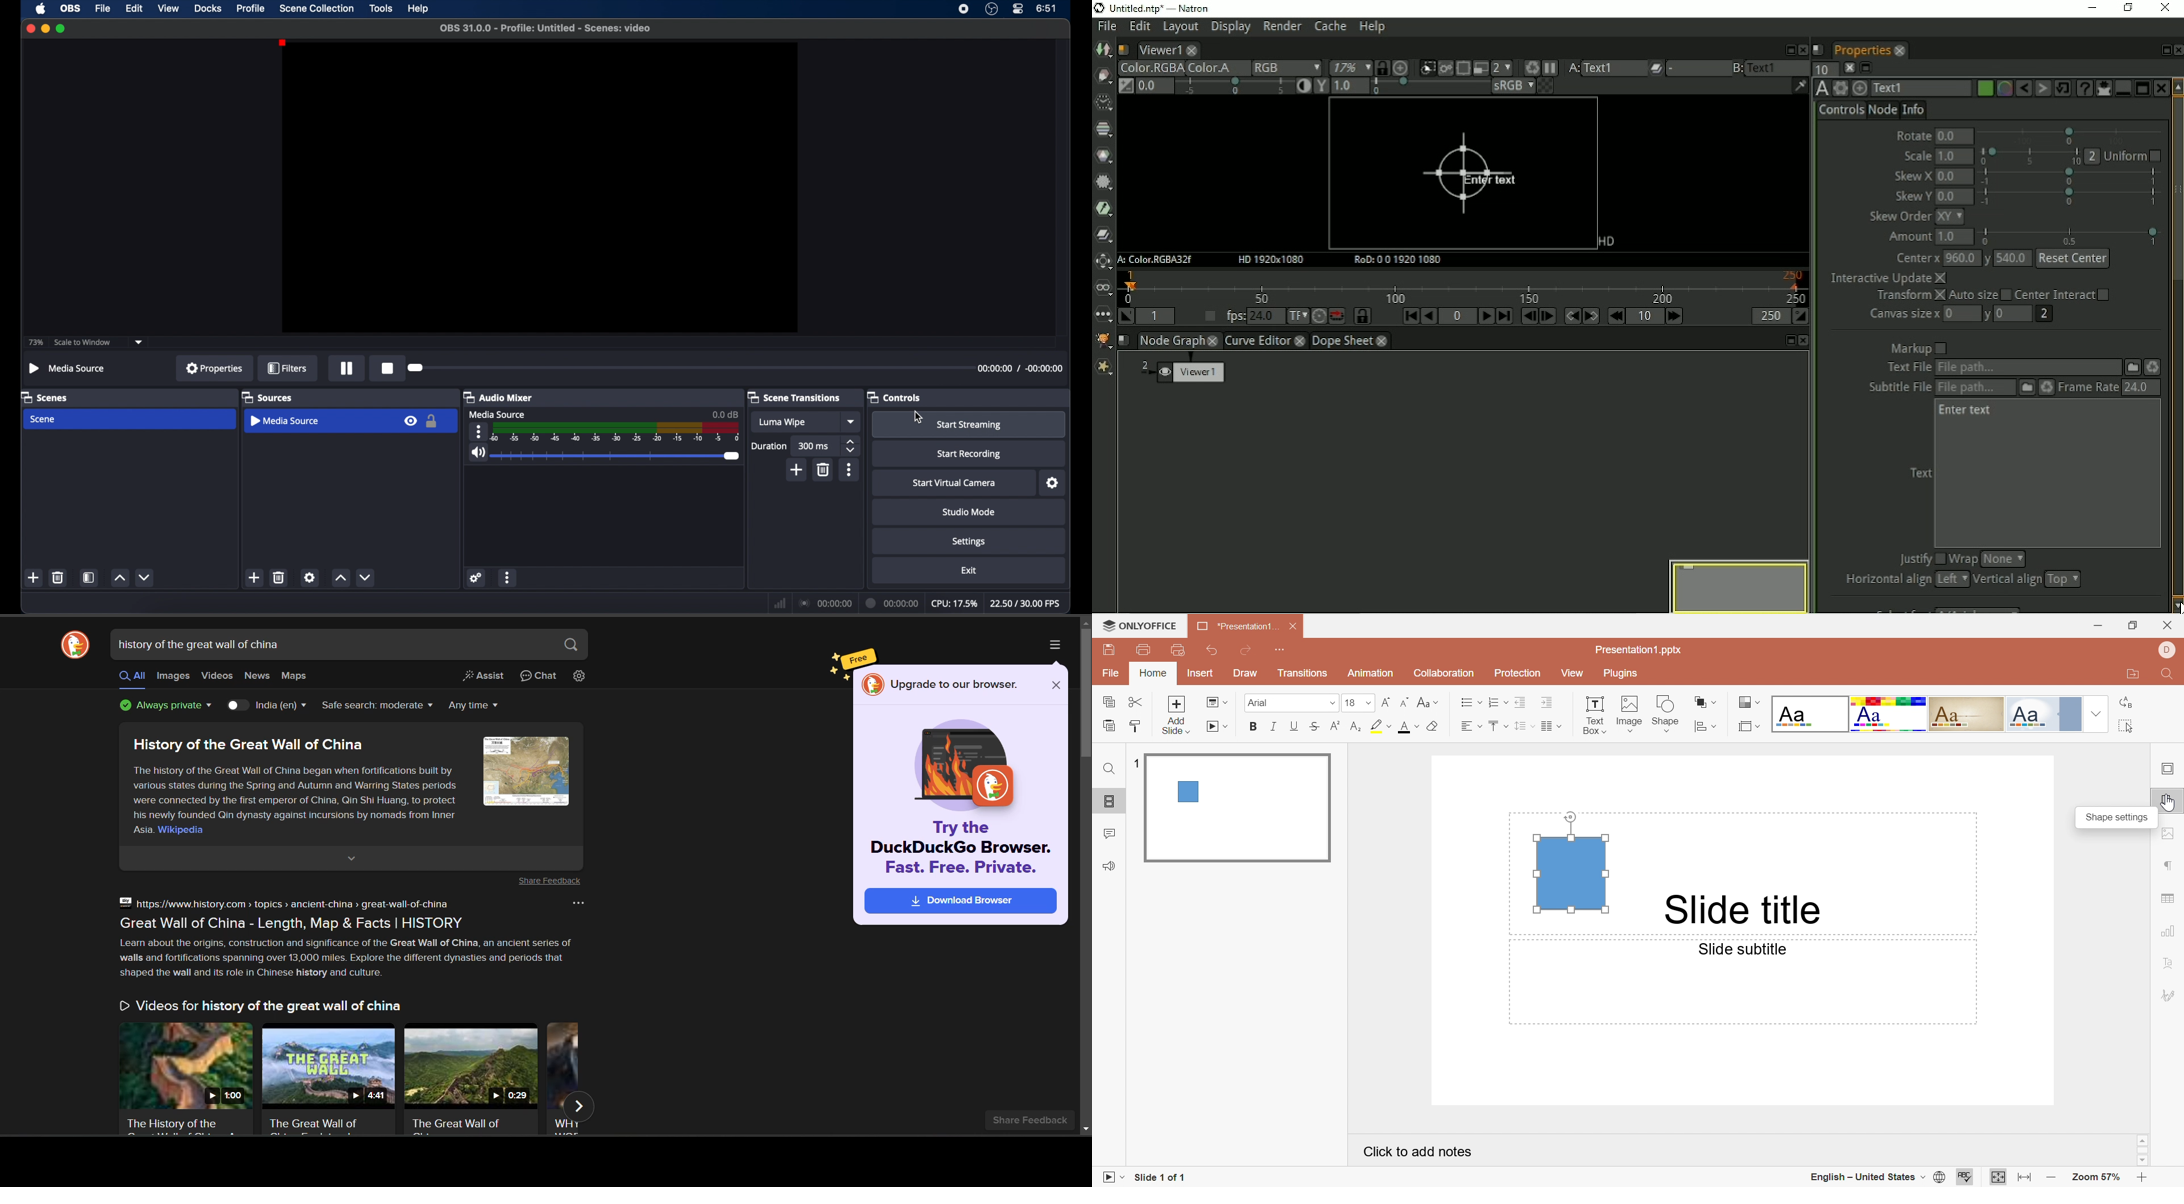 This screenshot has height=1204, width=2184. I want to click on Restore Down, so click(2133, 625).